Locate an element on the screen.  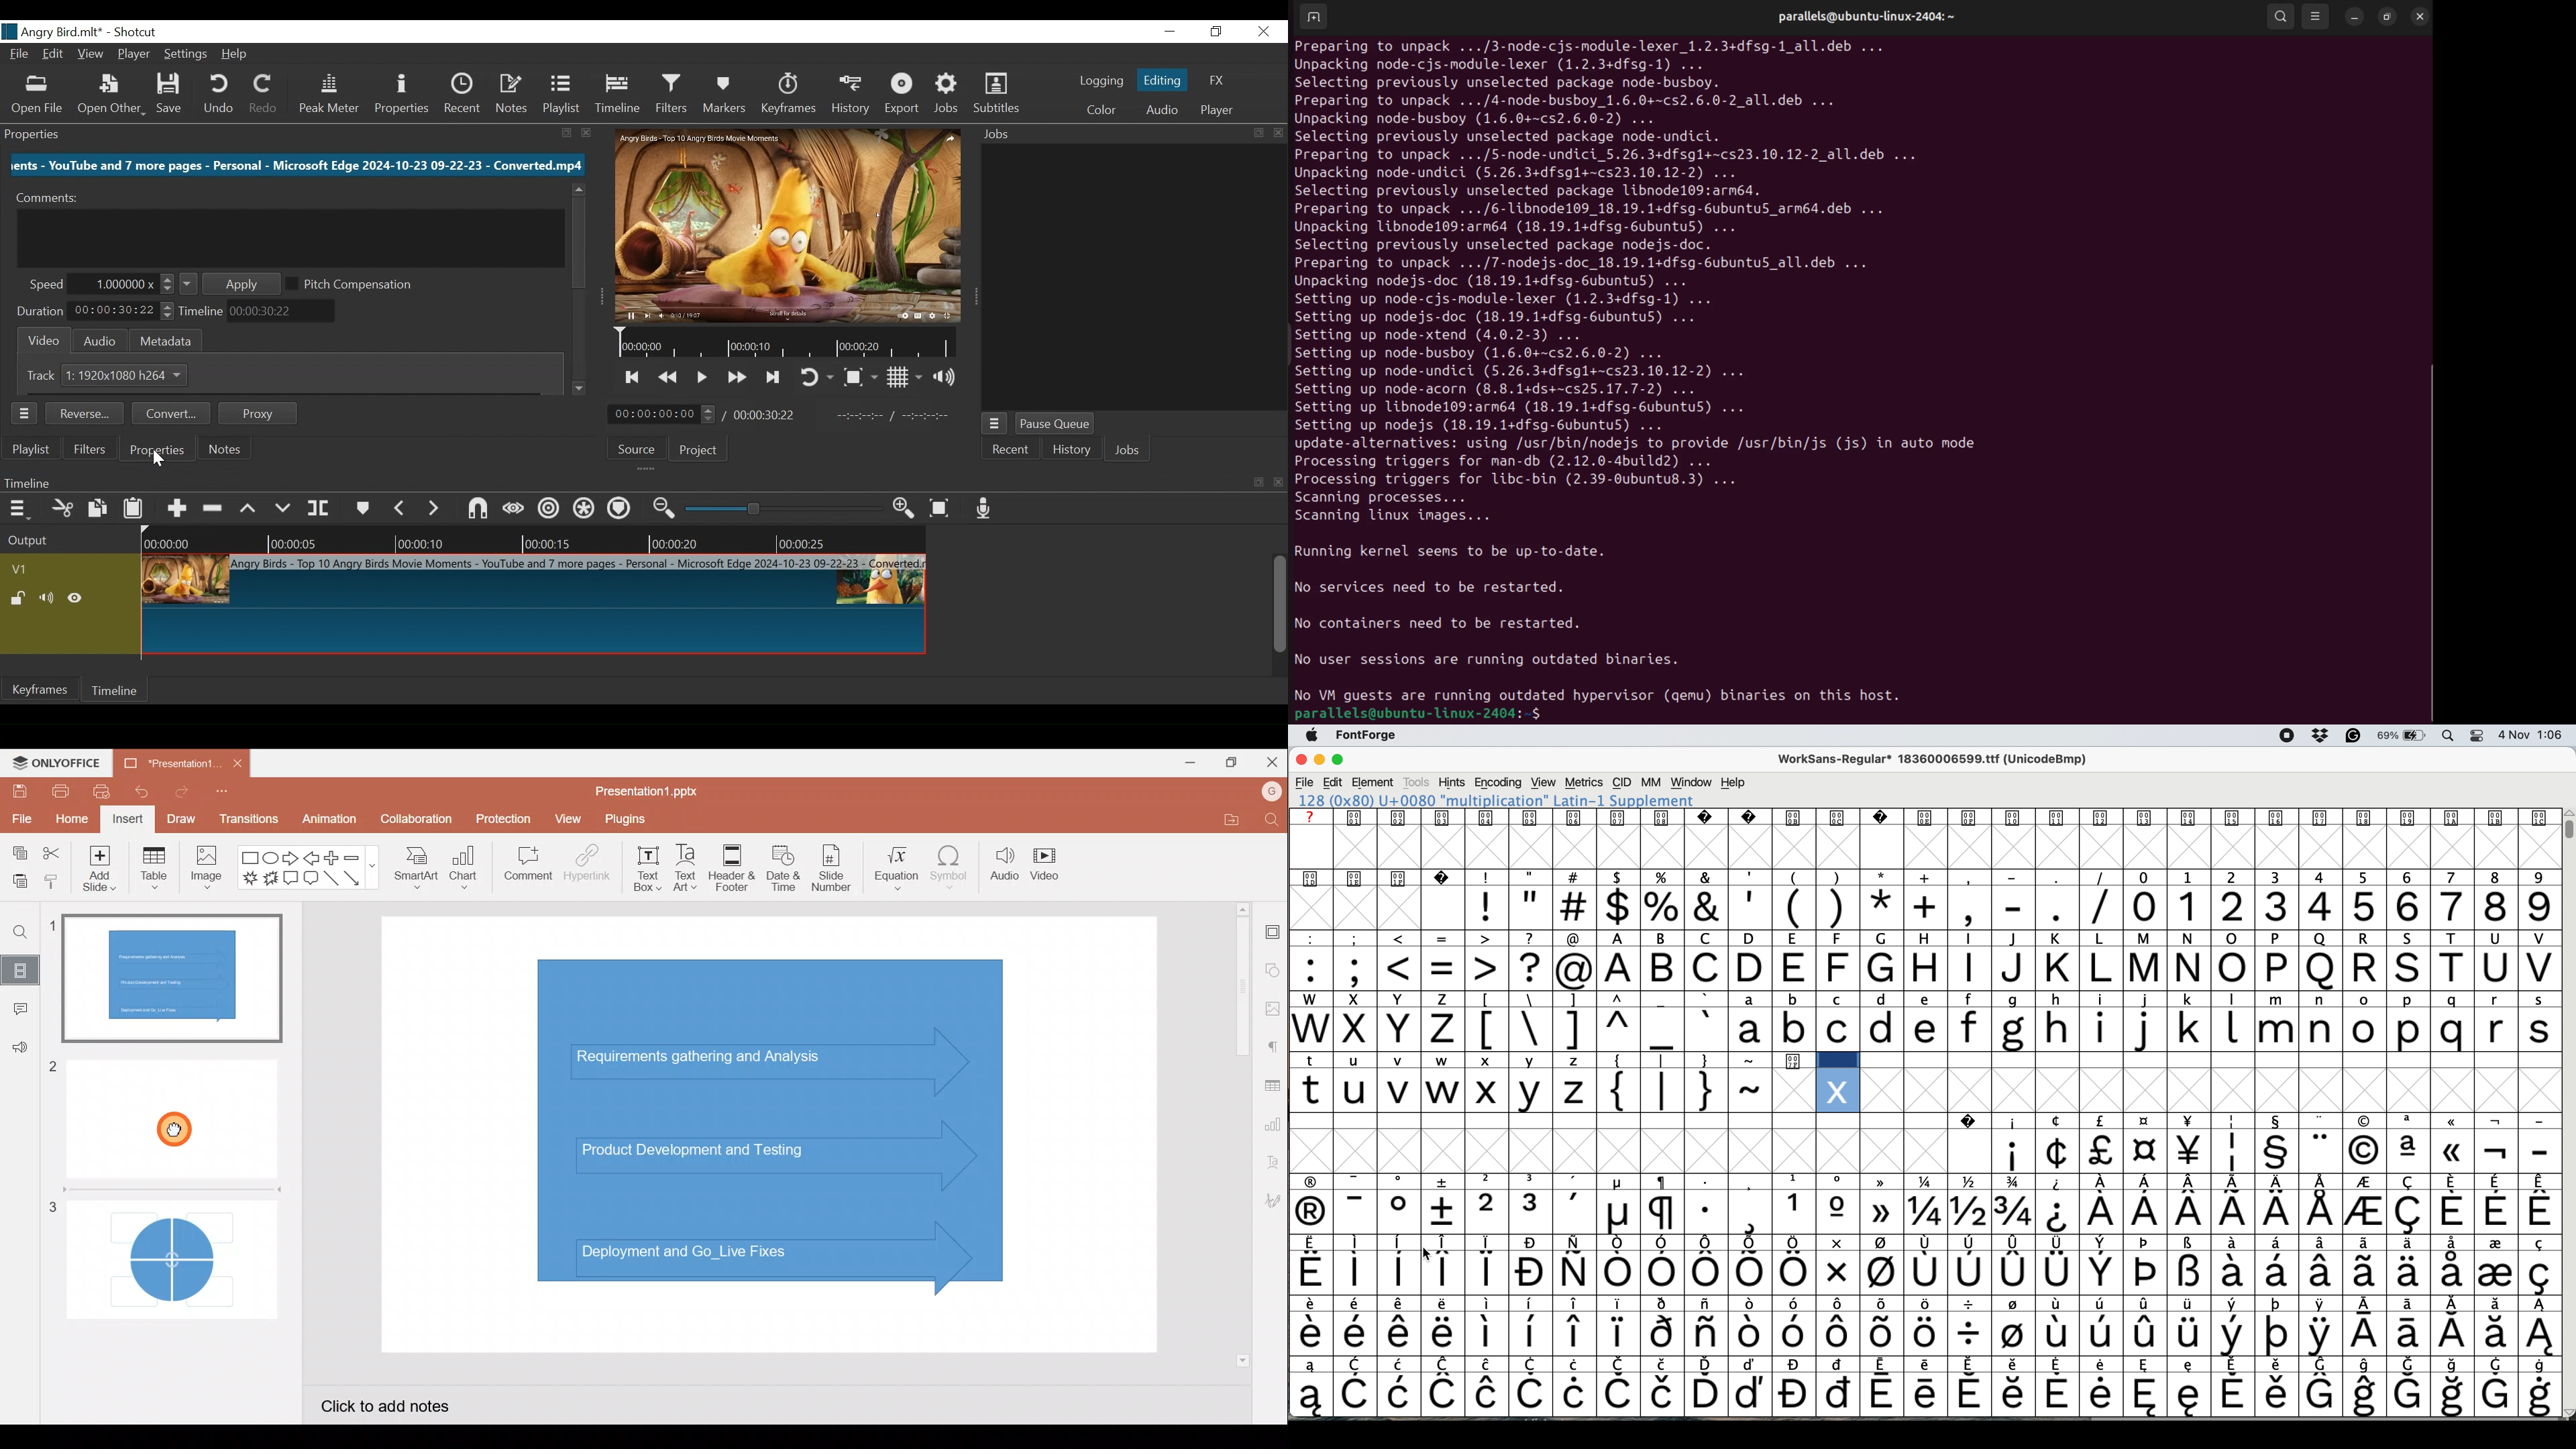
View is located at coordinates (91, 54).